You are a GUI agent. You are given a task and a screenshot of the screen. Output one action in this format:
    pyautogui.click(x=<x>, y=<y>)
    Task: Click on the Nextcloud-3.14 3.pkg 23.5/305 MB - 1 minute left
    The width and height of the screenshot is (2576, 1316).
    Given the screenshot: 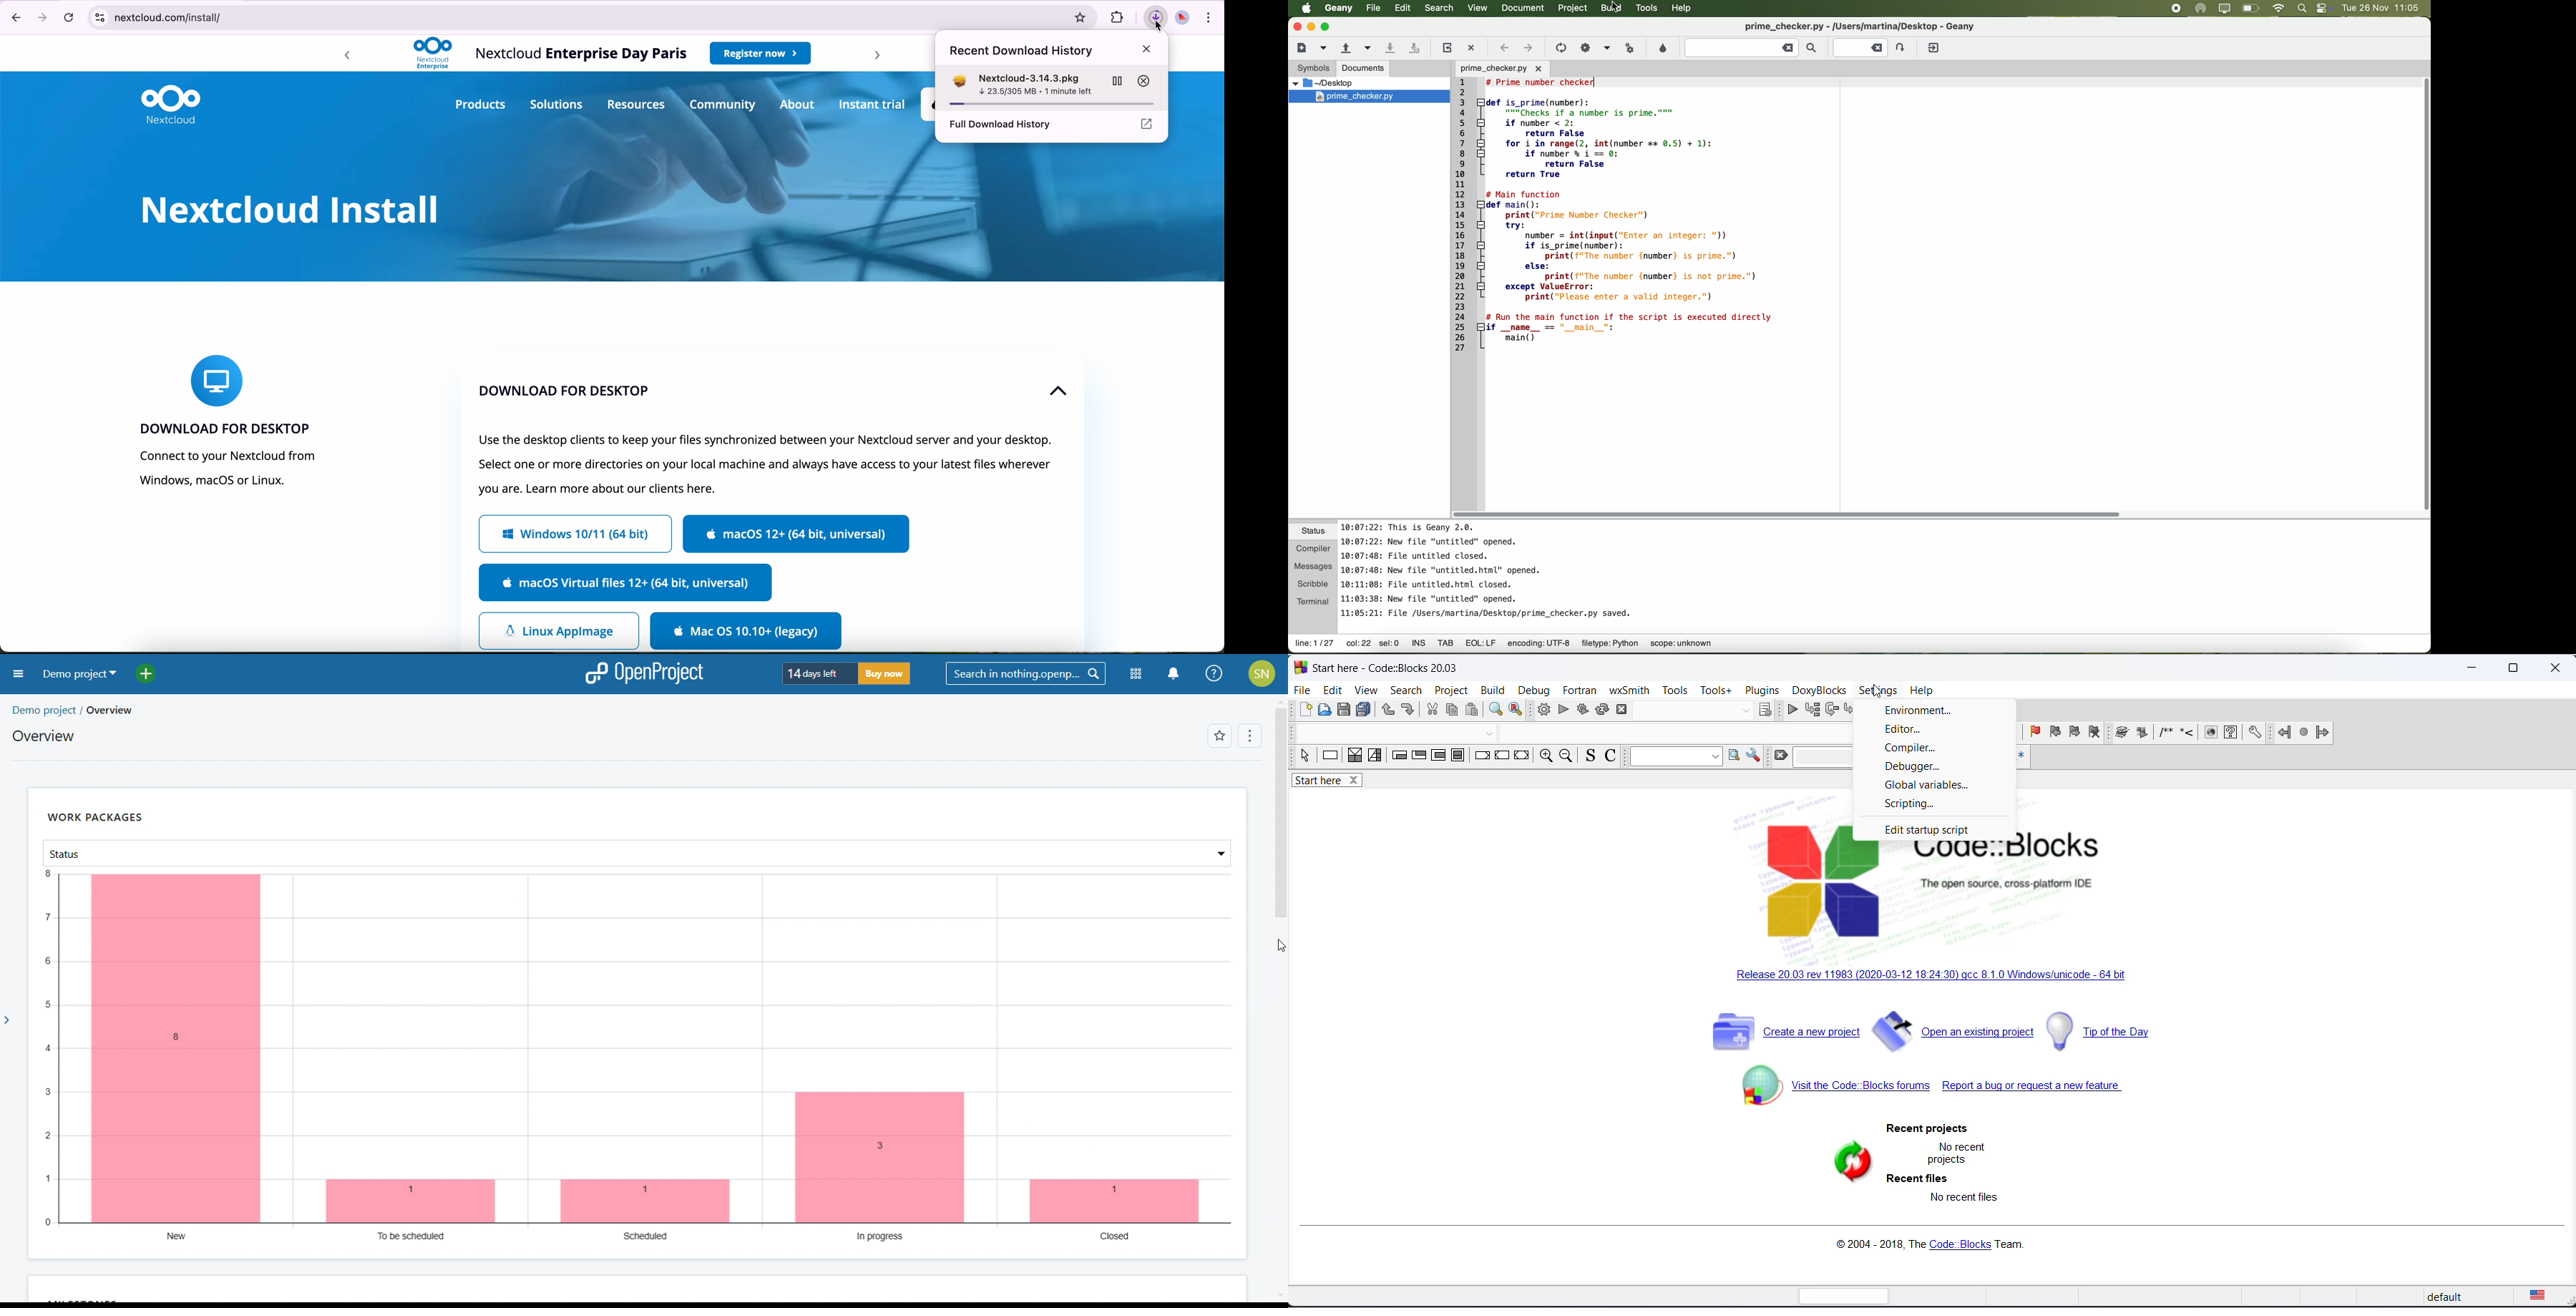 What is the action you would take?
    pyautogui.click(x=1051, y=87)
    